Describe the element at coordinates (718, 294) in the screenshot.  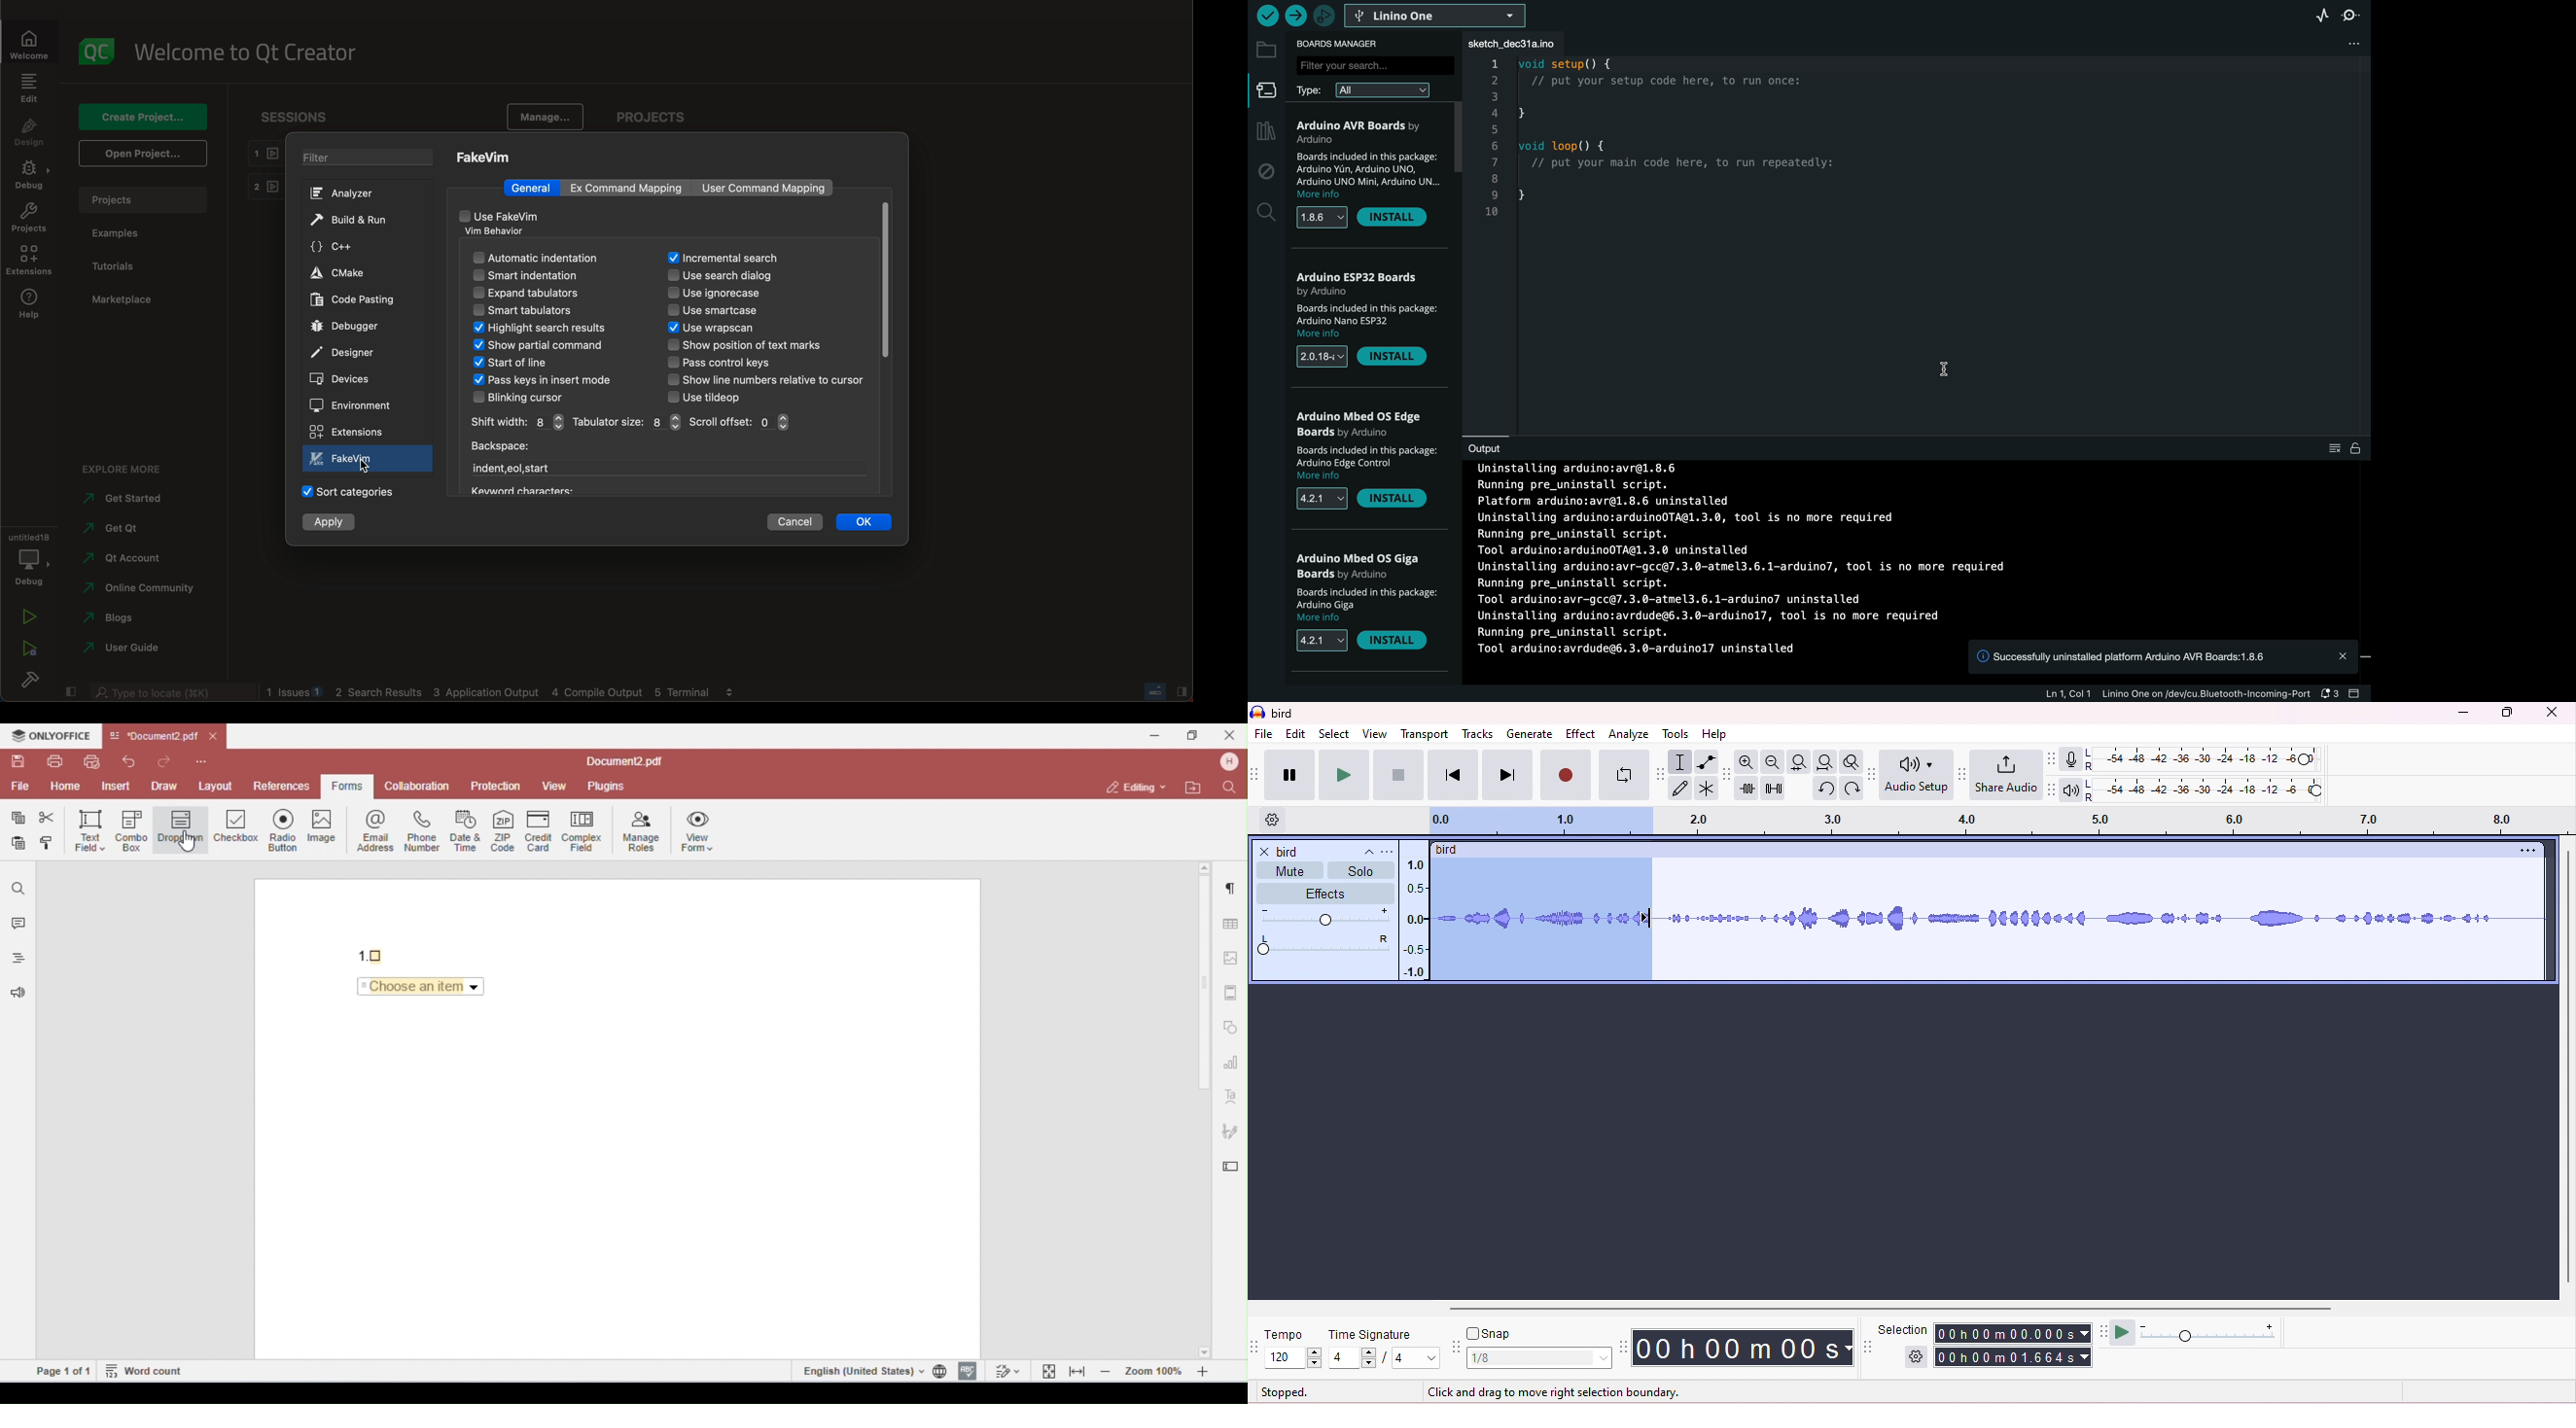
I see `ignorecase` at that location.